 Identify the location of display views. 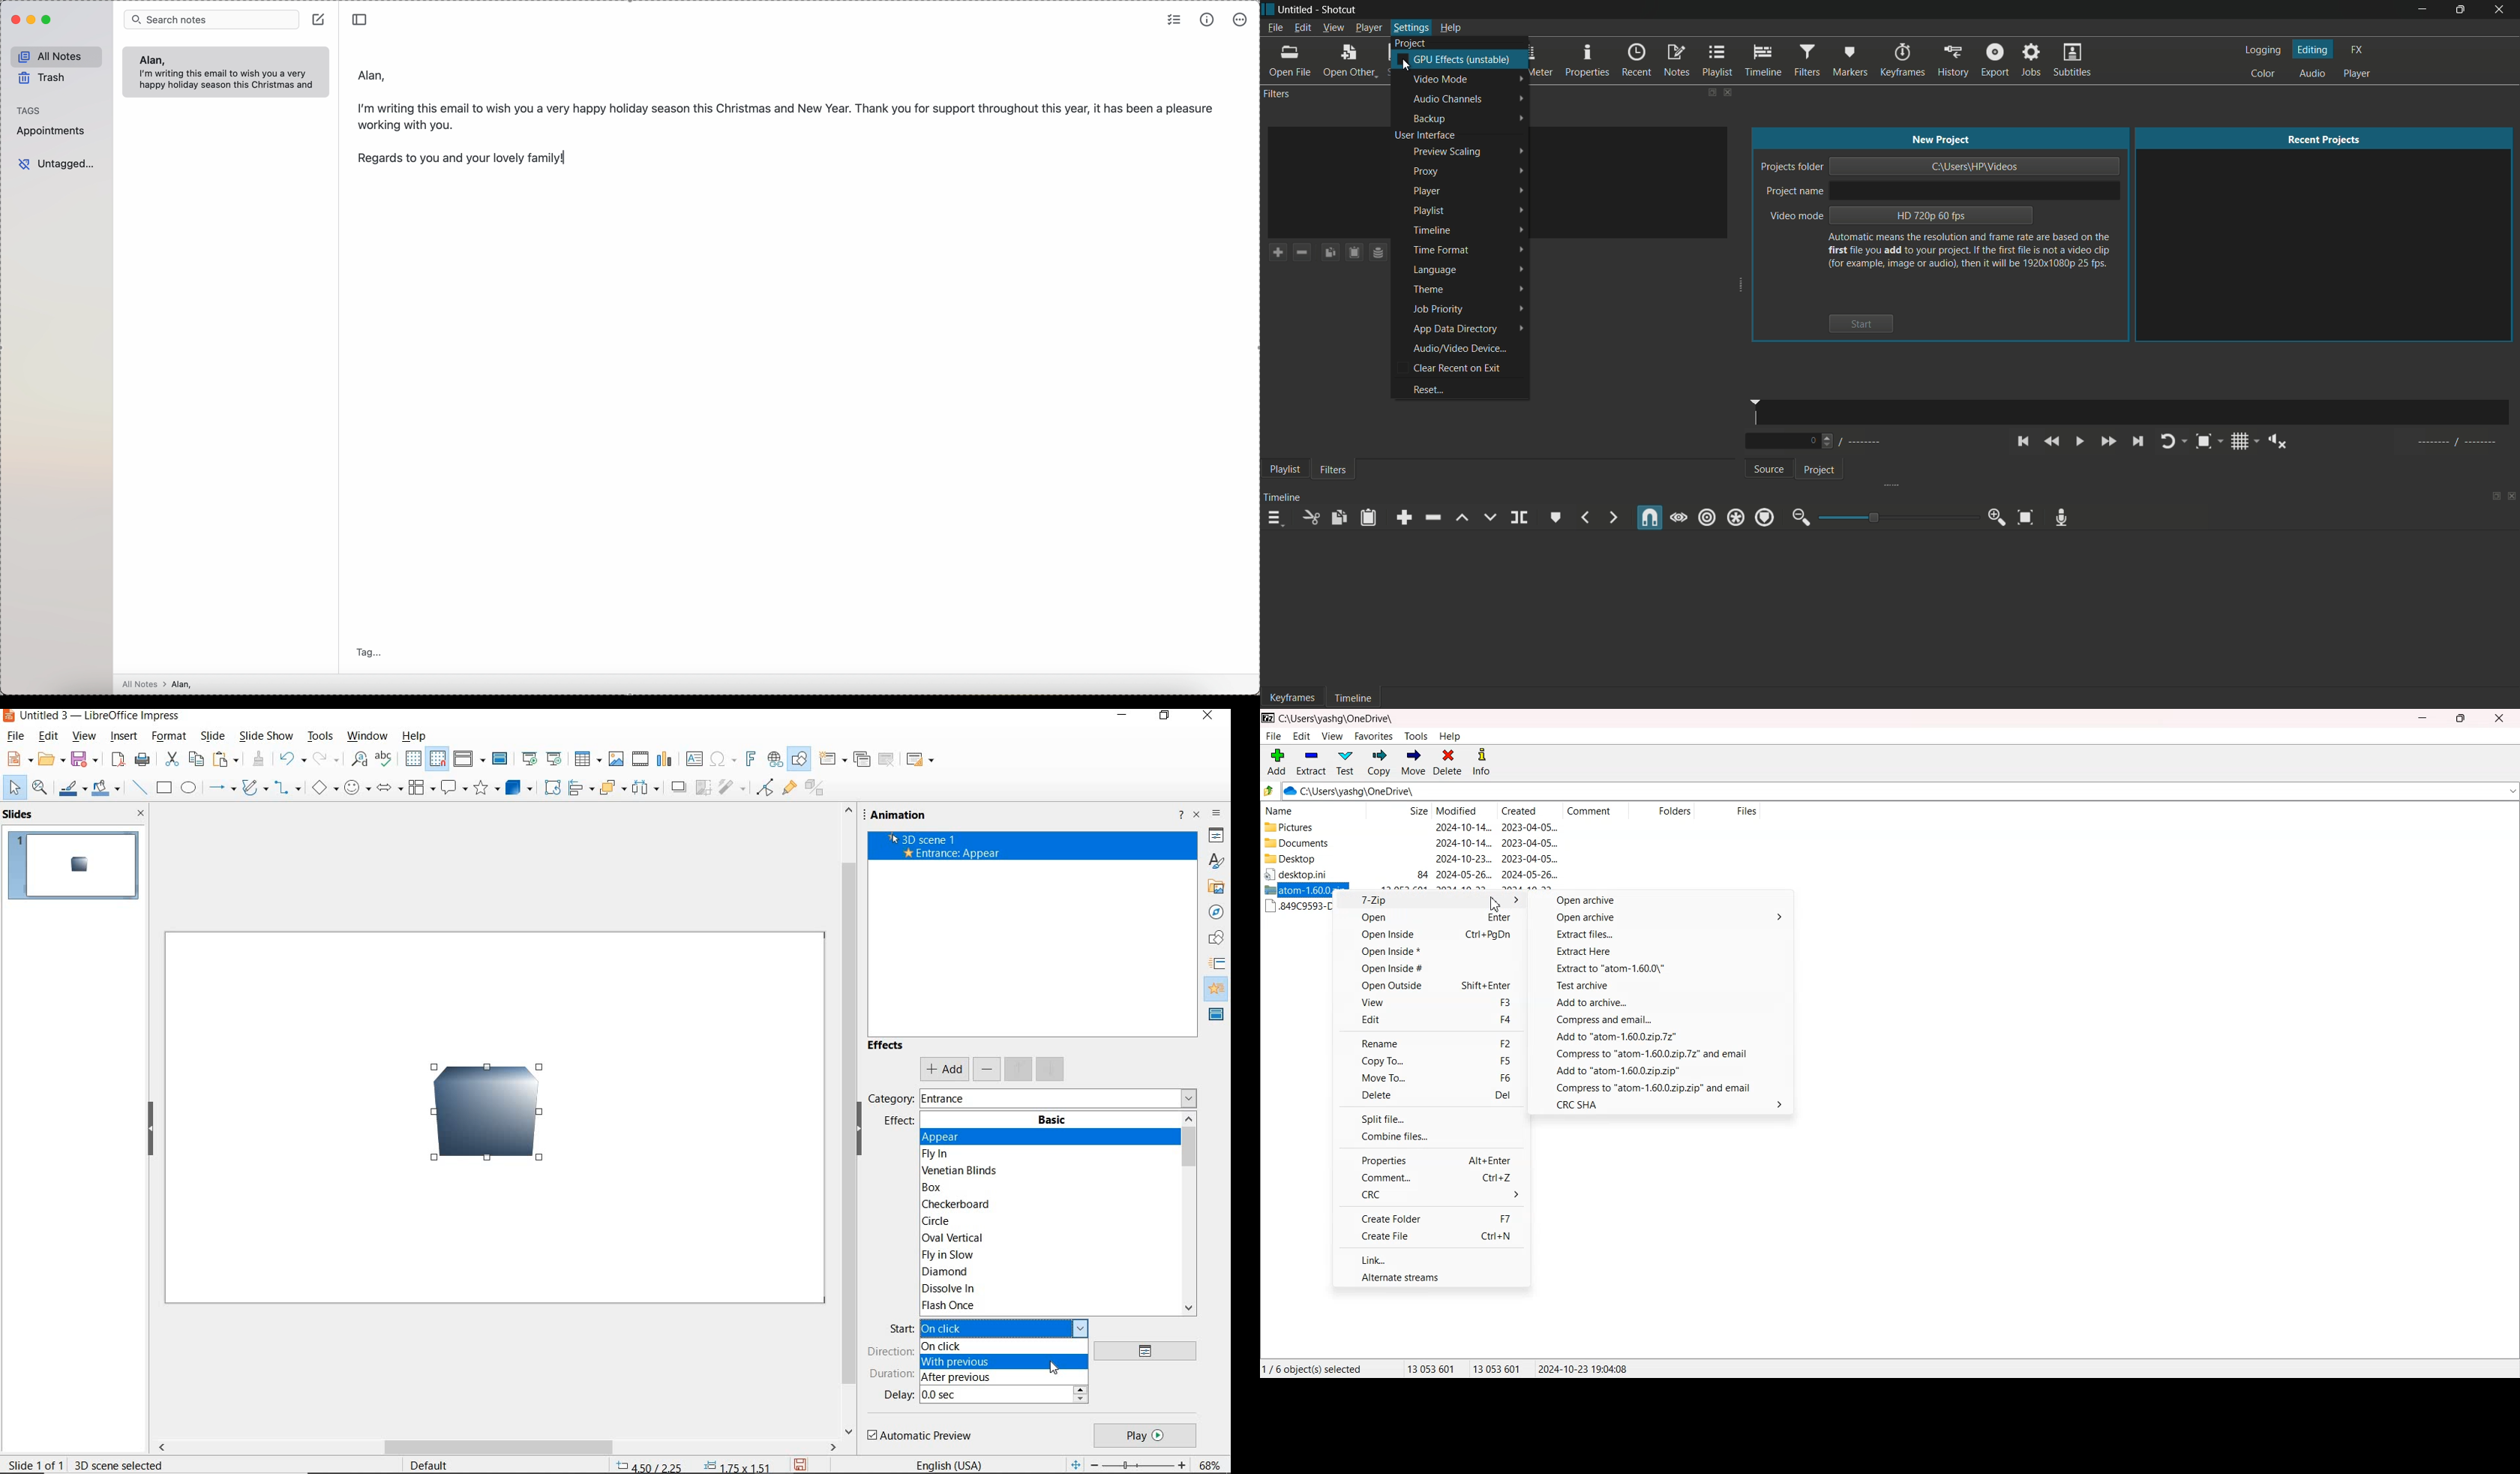
(470, 759).